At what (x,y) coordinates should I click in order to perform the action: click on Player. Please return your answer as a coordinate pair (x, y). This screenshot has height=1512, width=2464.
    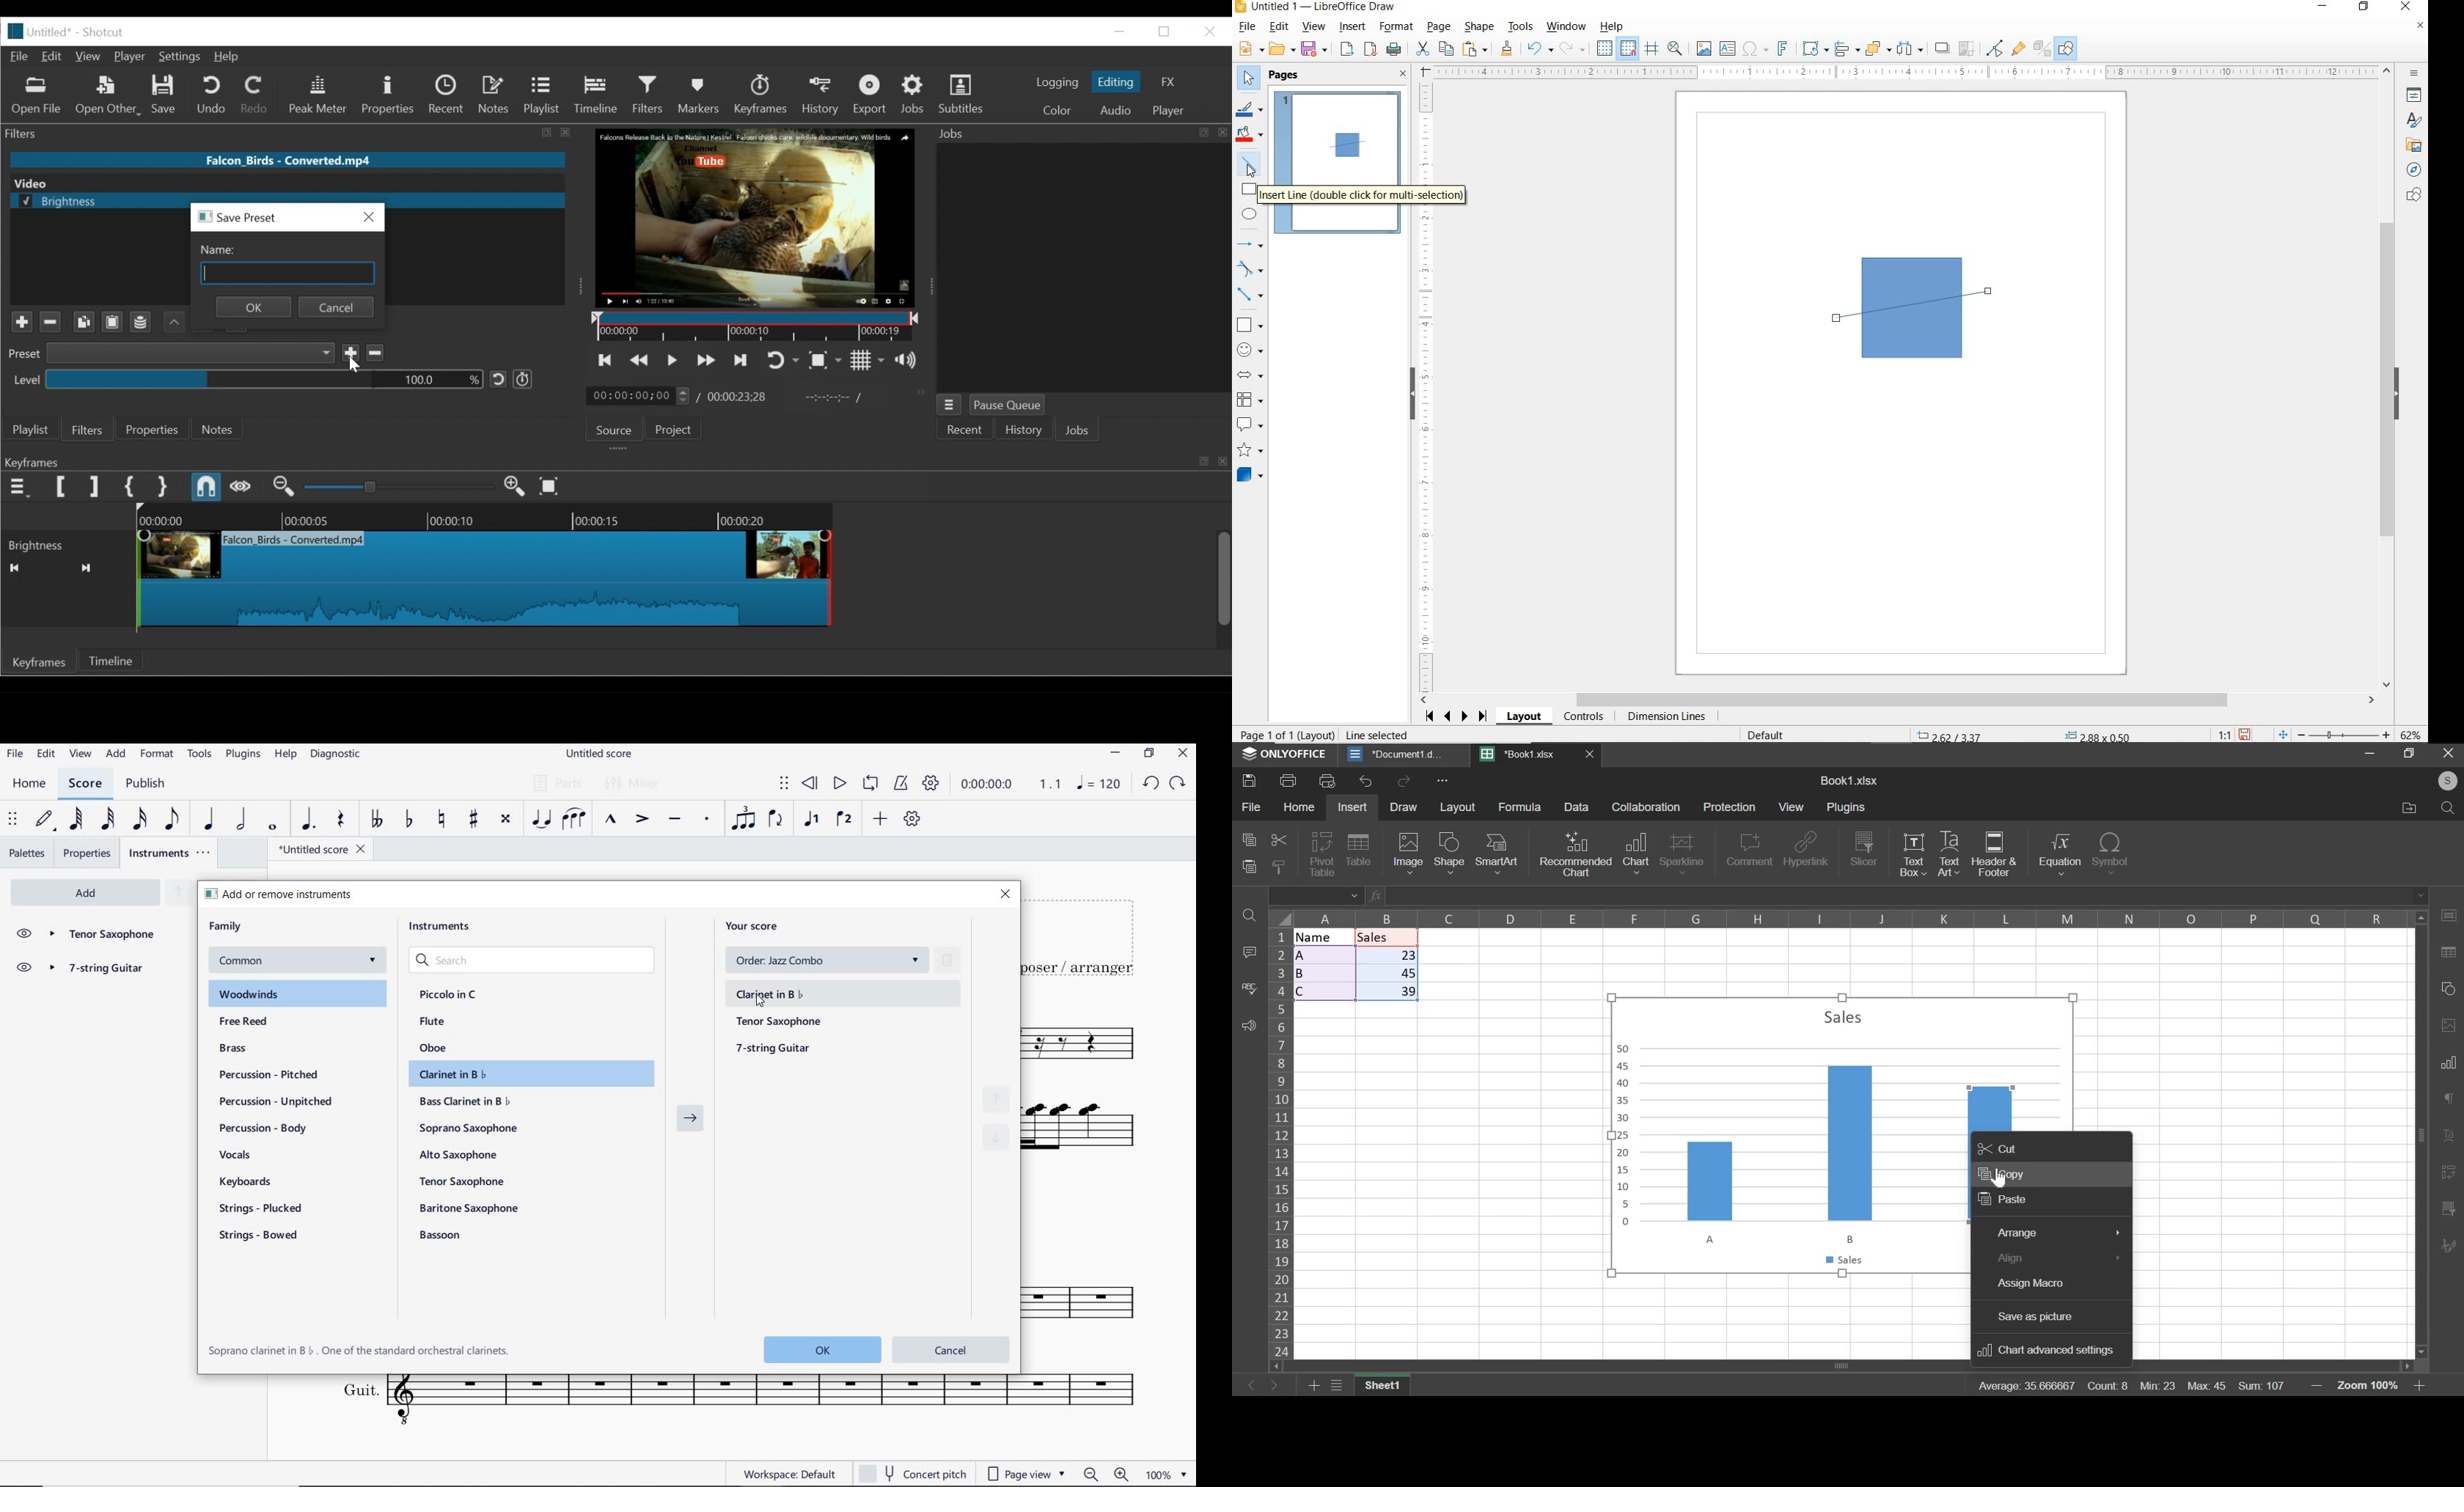
    Looking at the image, I should click on (130, 57).